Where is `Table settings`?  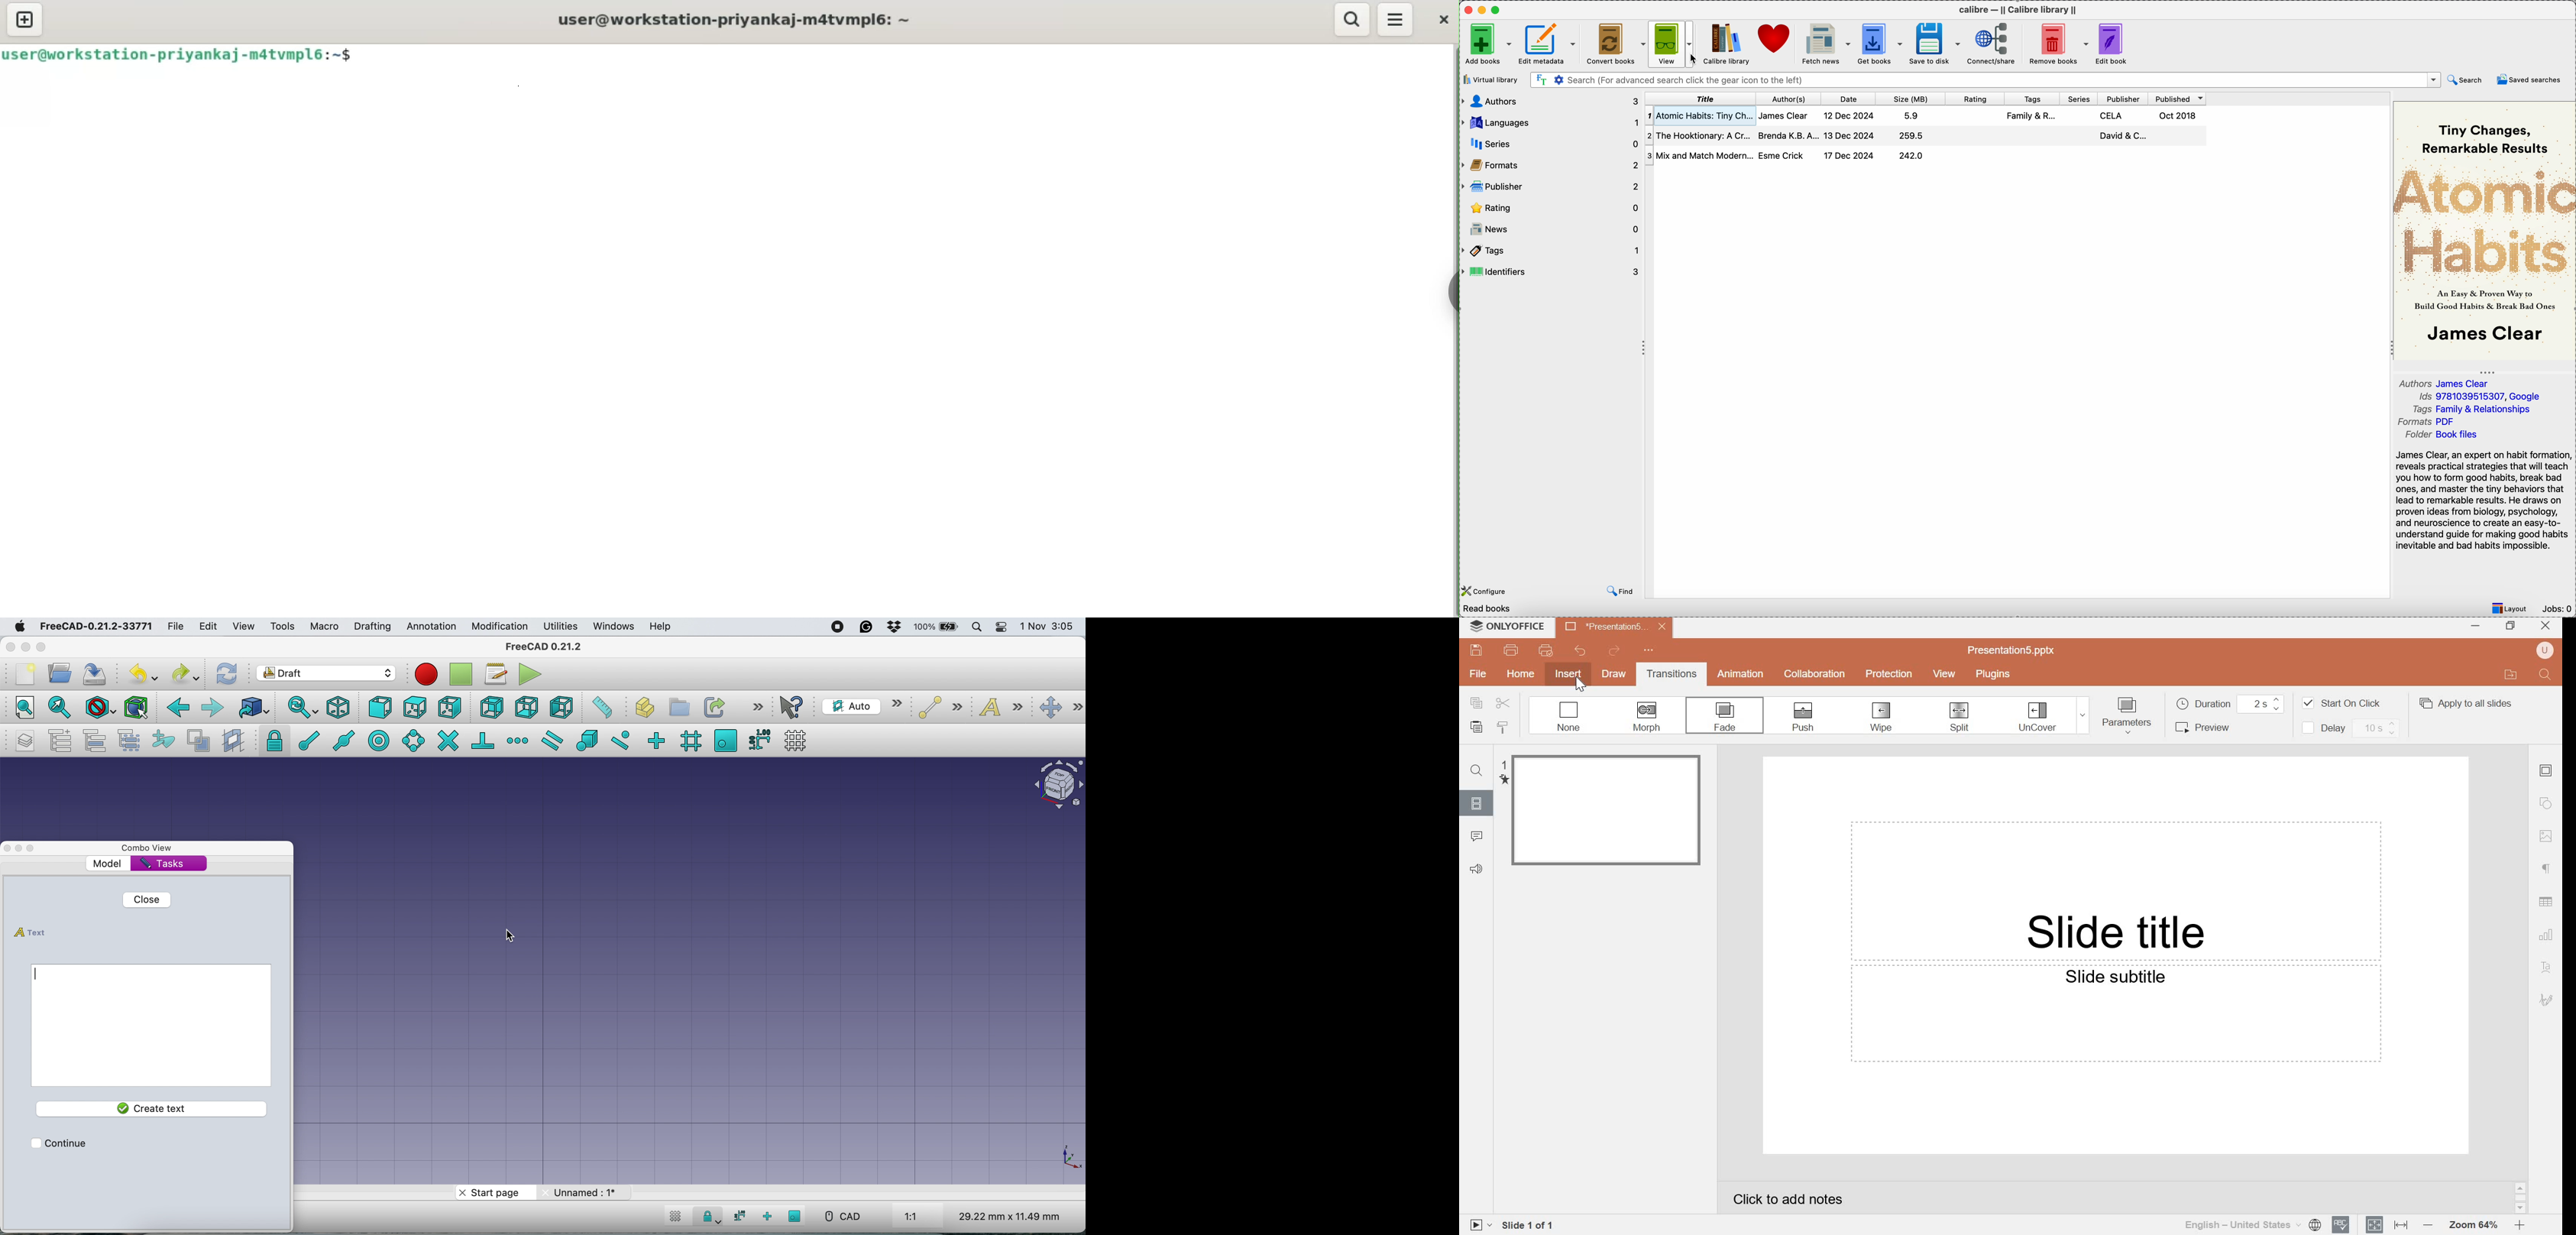
Table settings is located at coordinates (2546, 901).